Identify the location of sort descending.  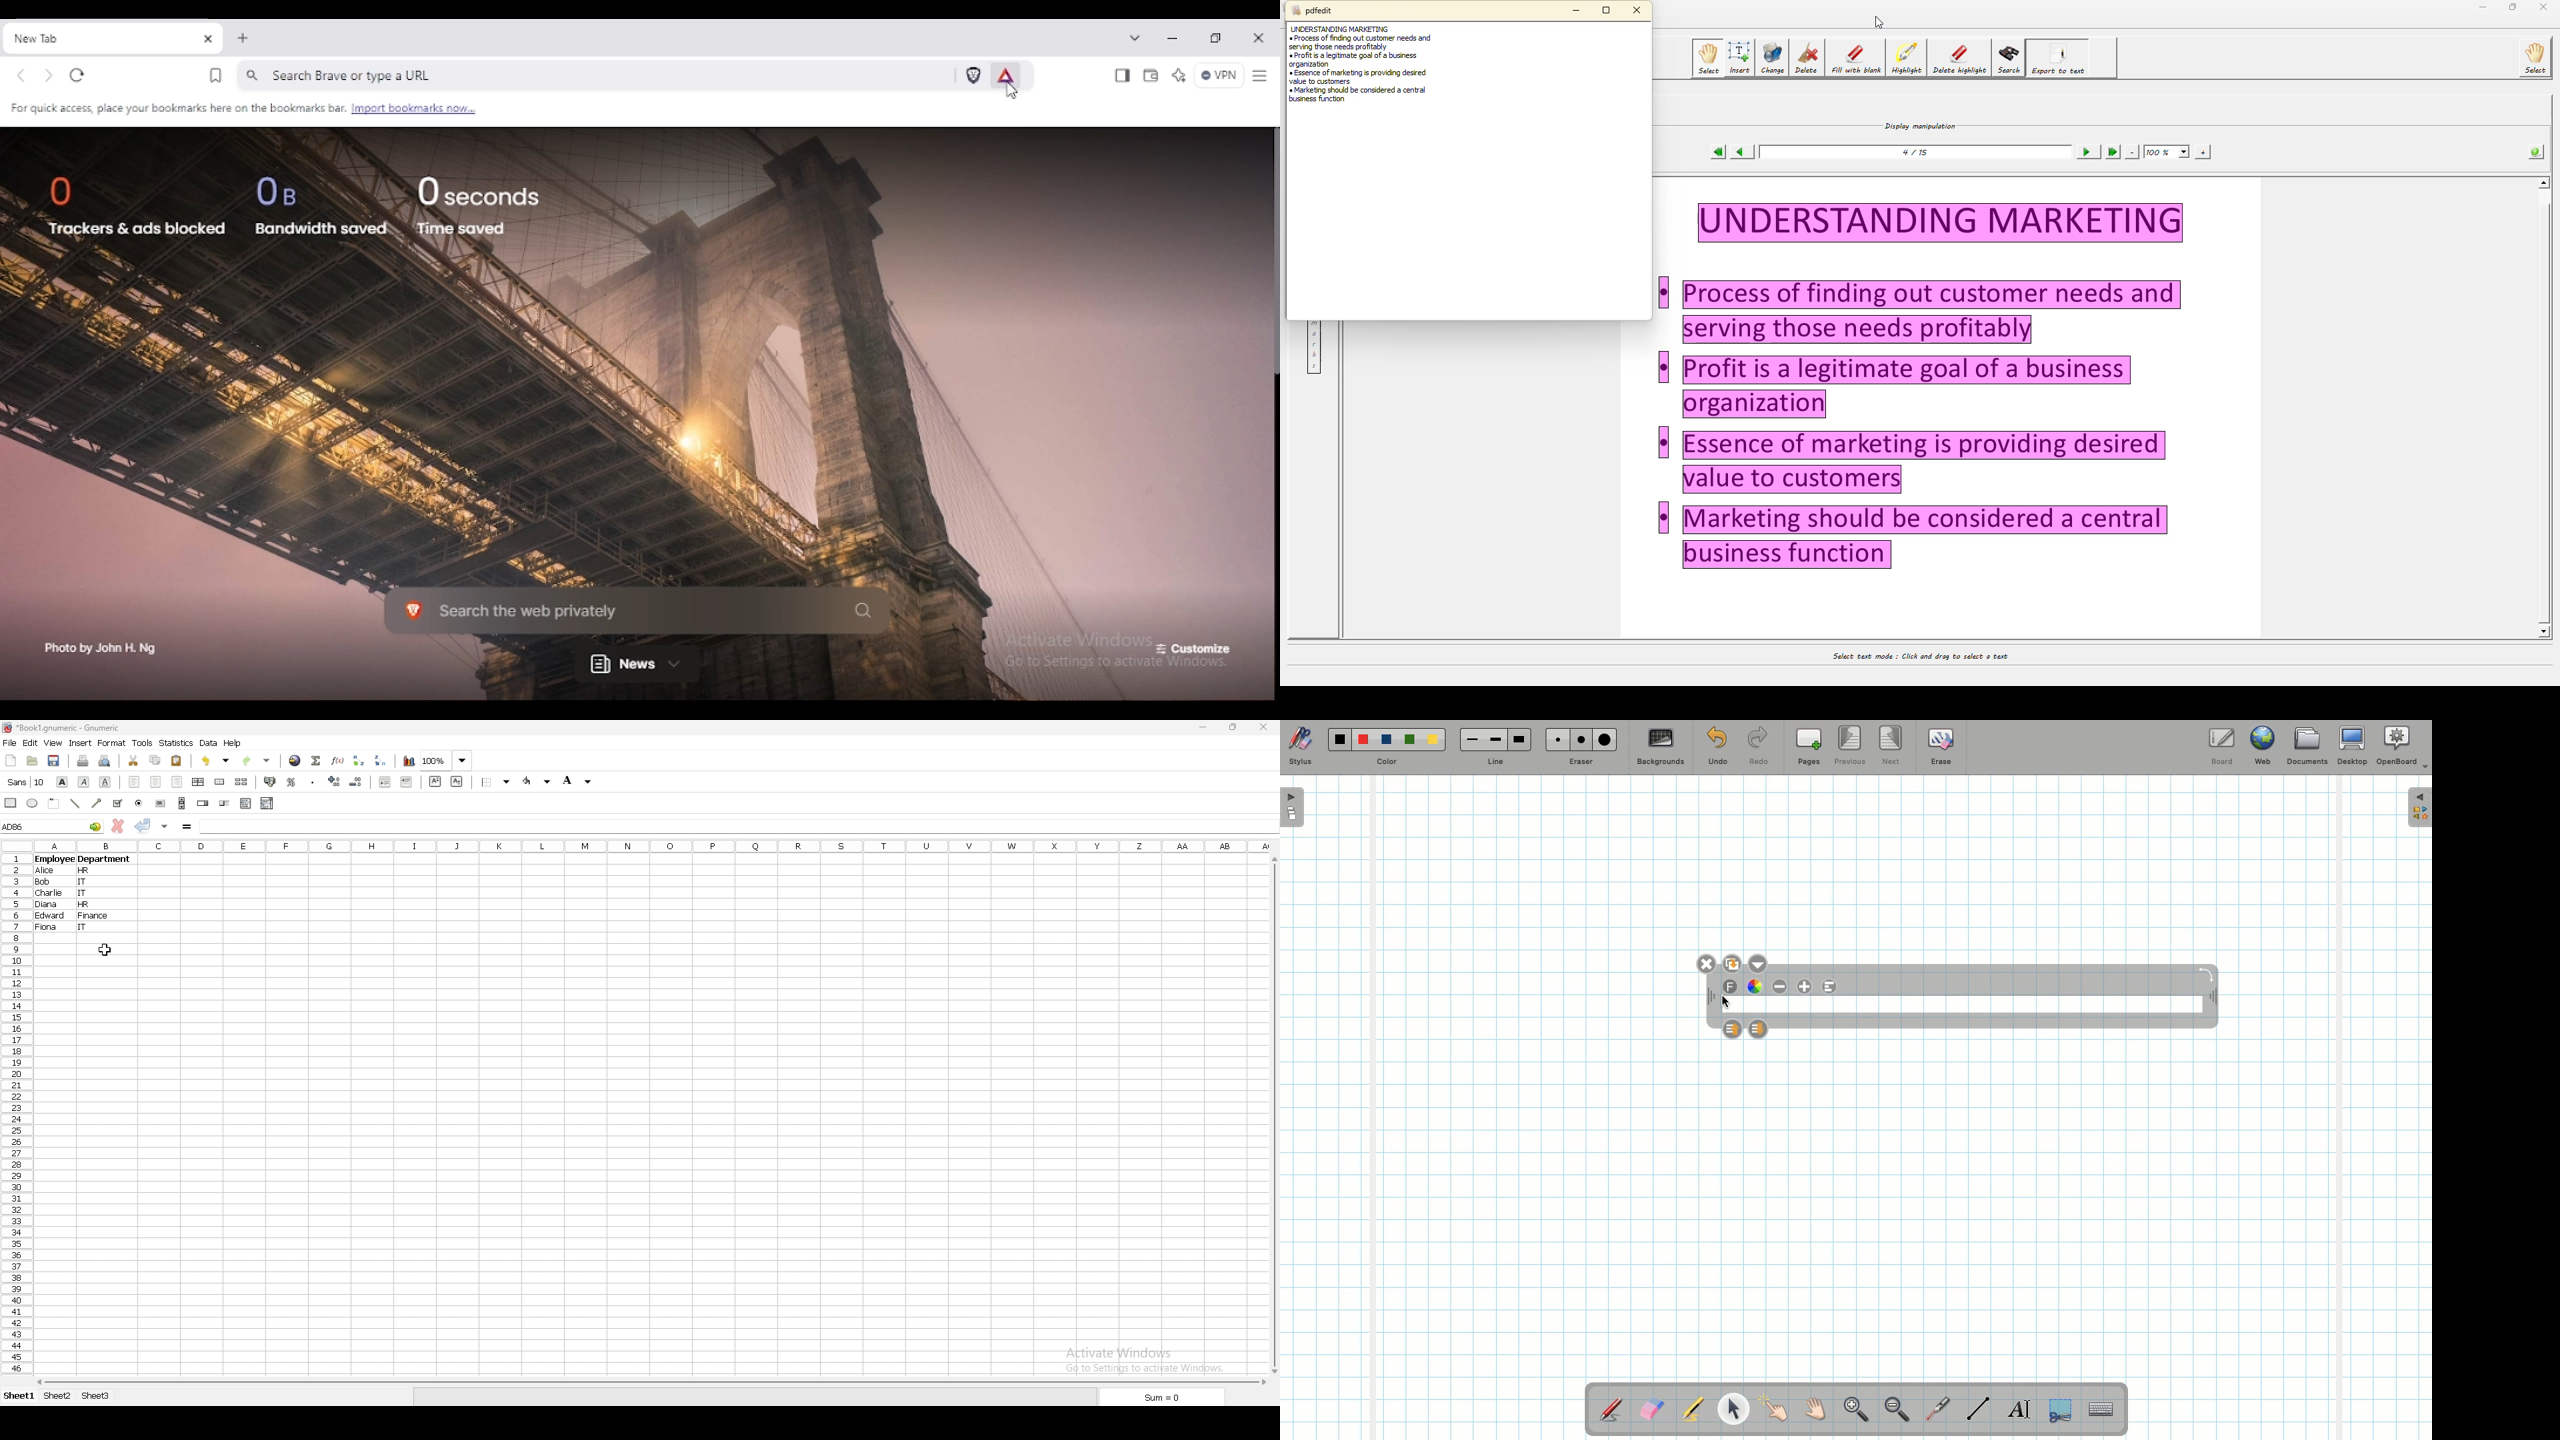
(381, 761).